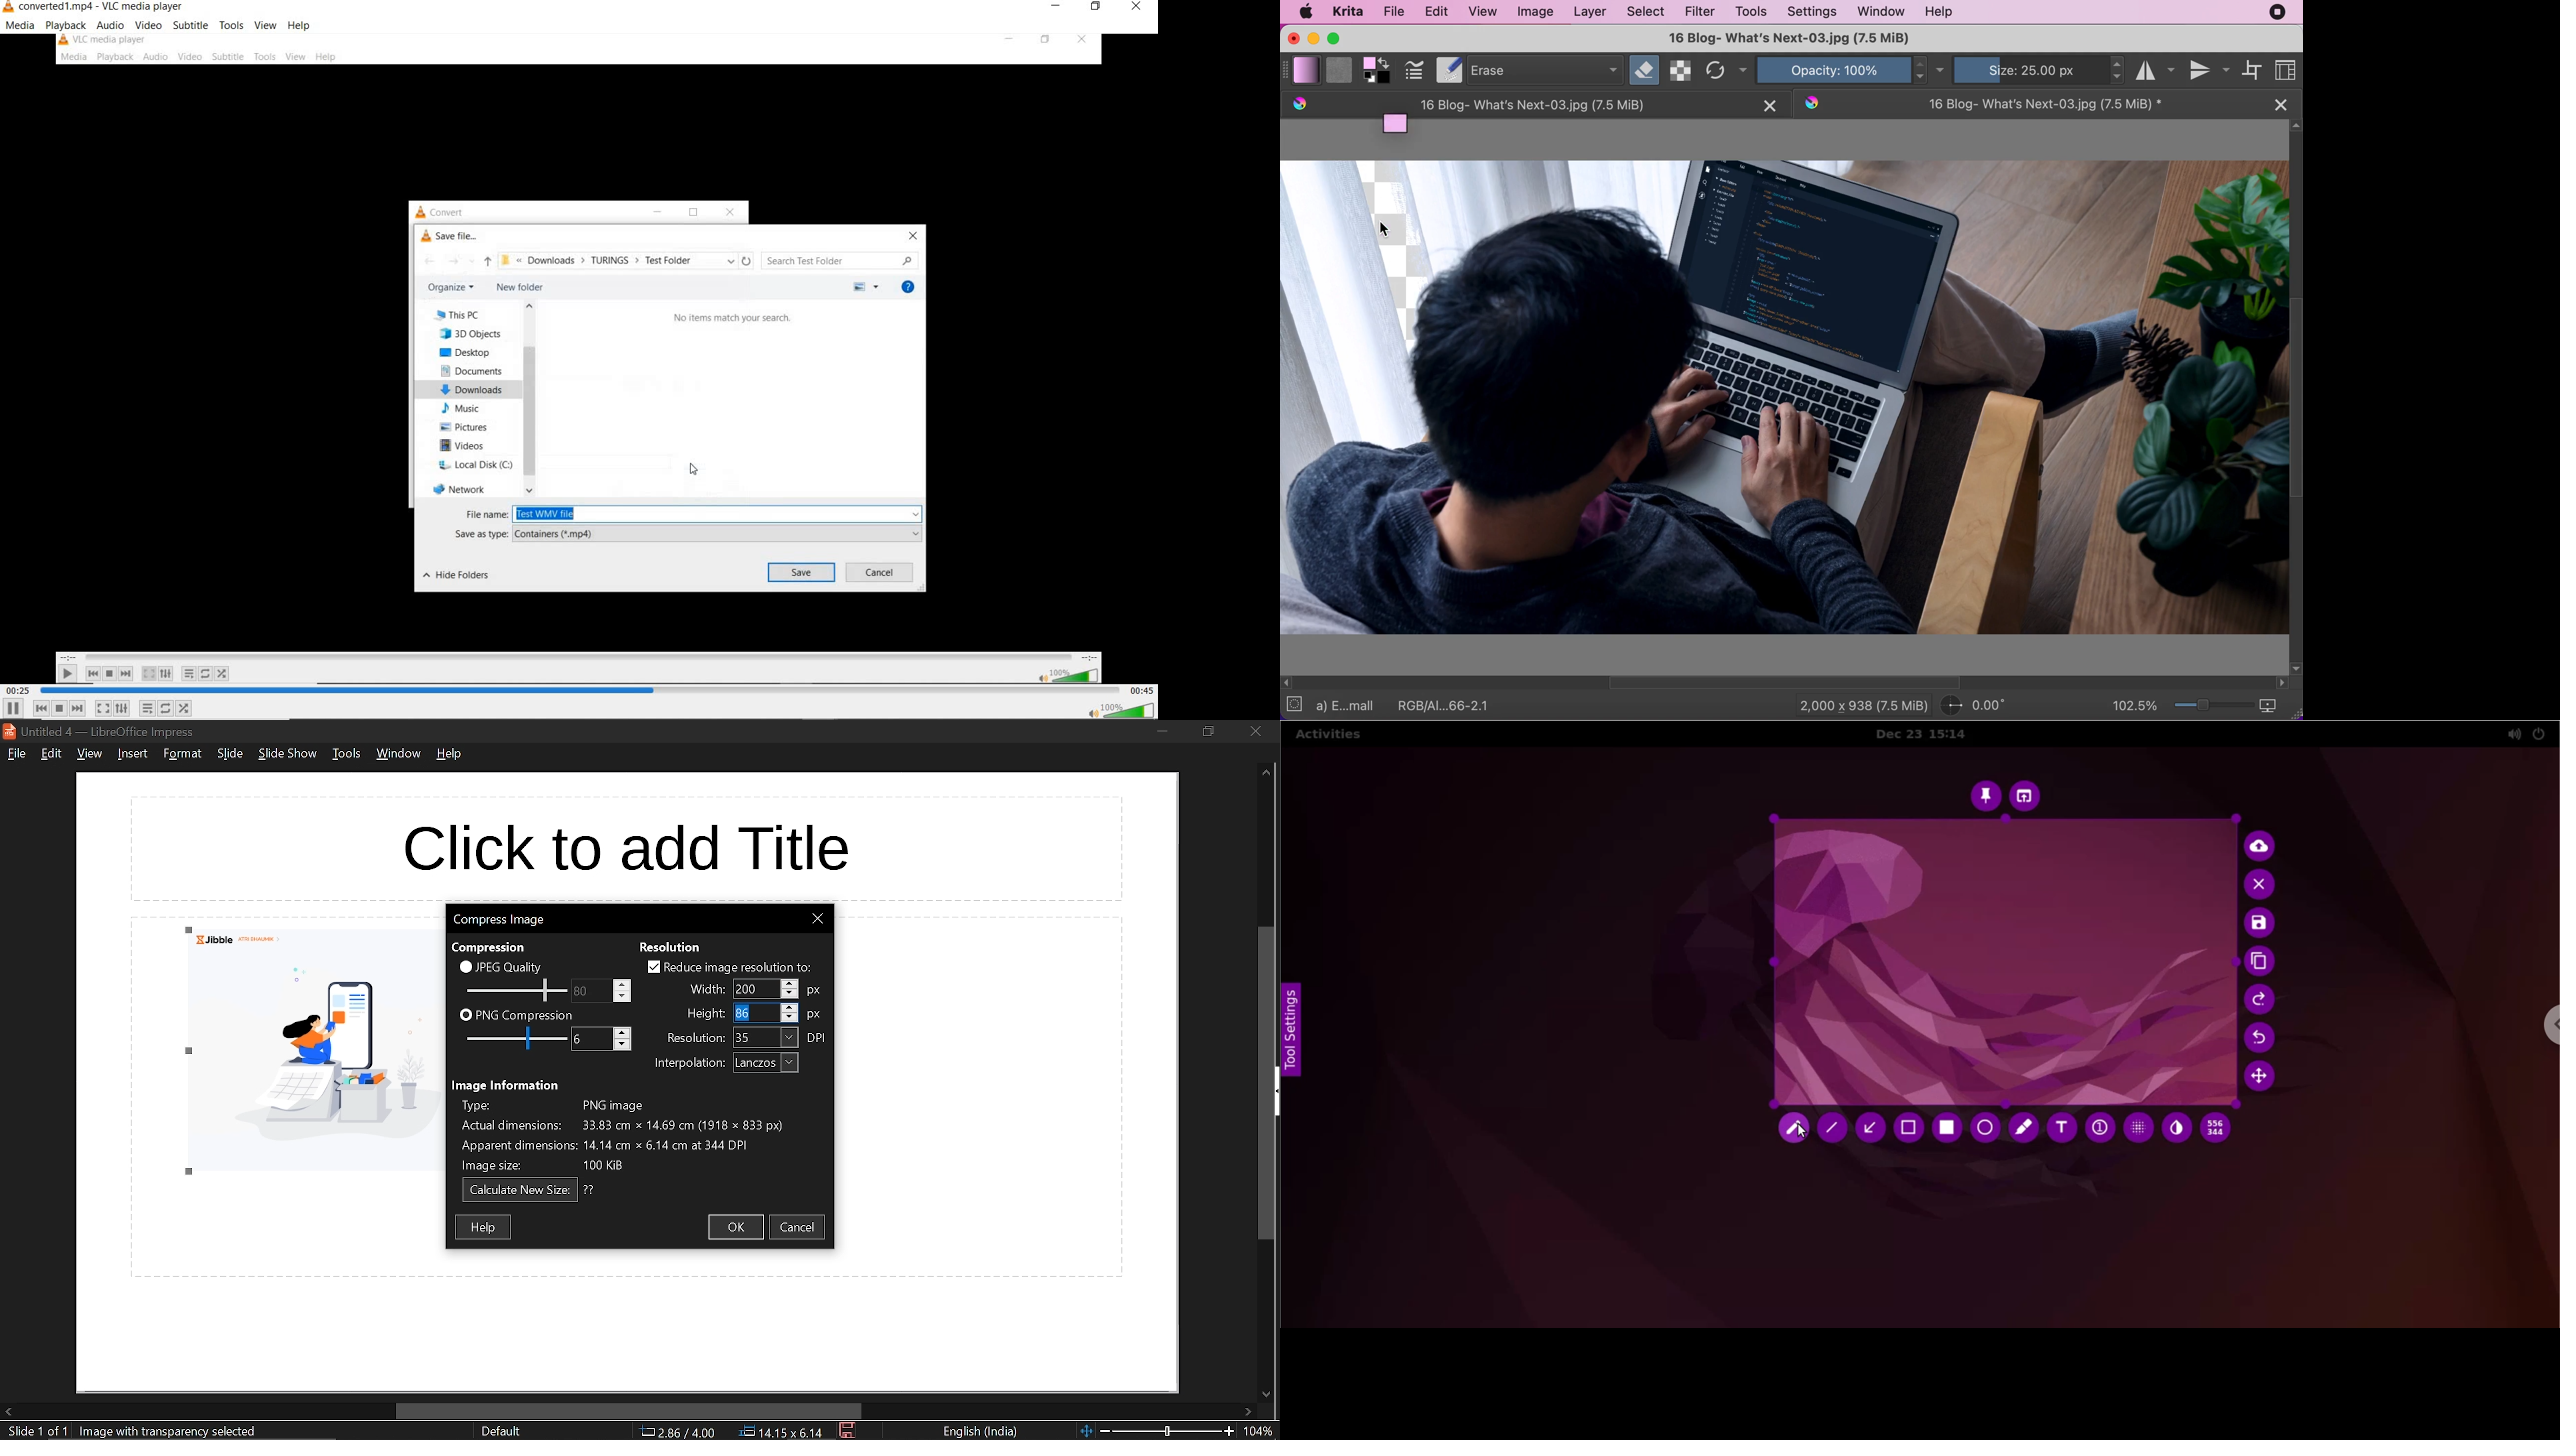 The width and height of the screenshot is (2576, 1456). What do you see at coordinates (1679, 70) in the screenshot?
I see `preserve alpha` at bounding box center [1679, 70].